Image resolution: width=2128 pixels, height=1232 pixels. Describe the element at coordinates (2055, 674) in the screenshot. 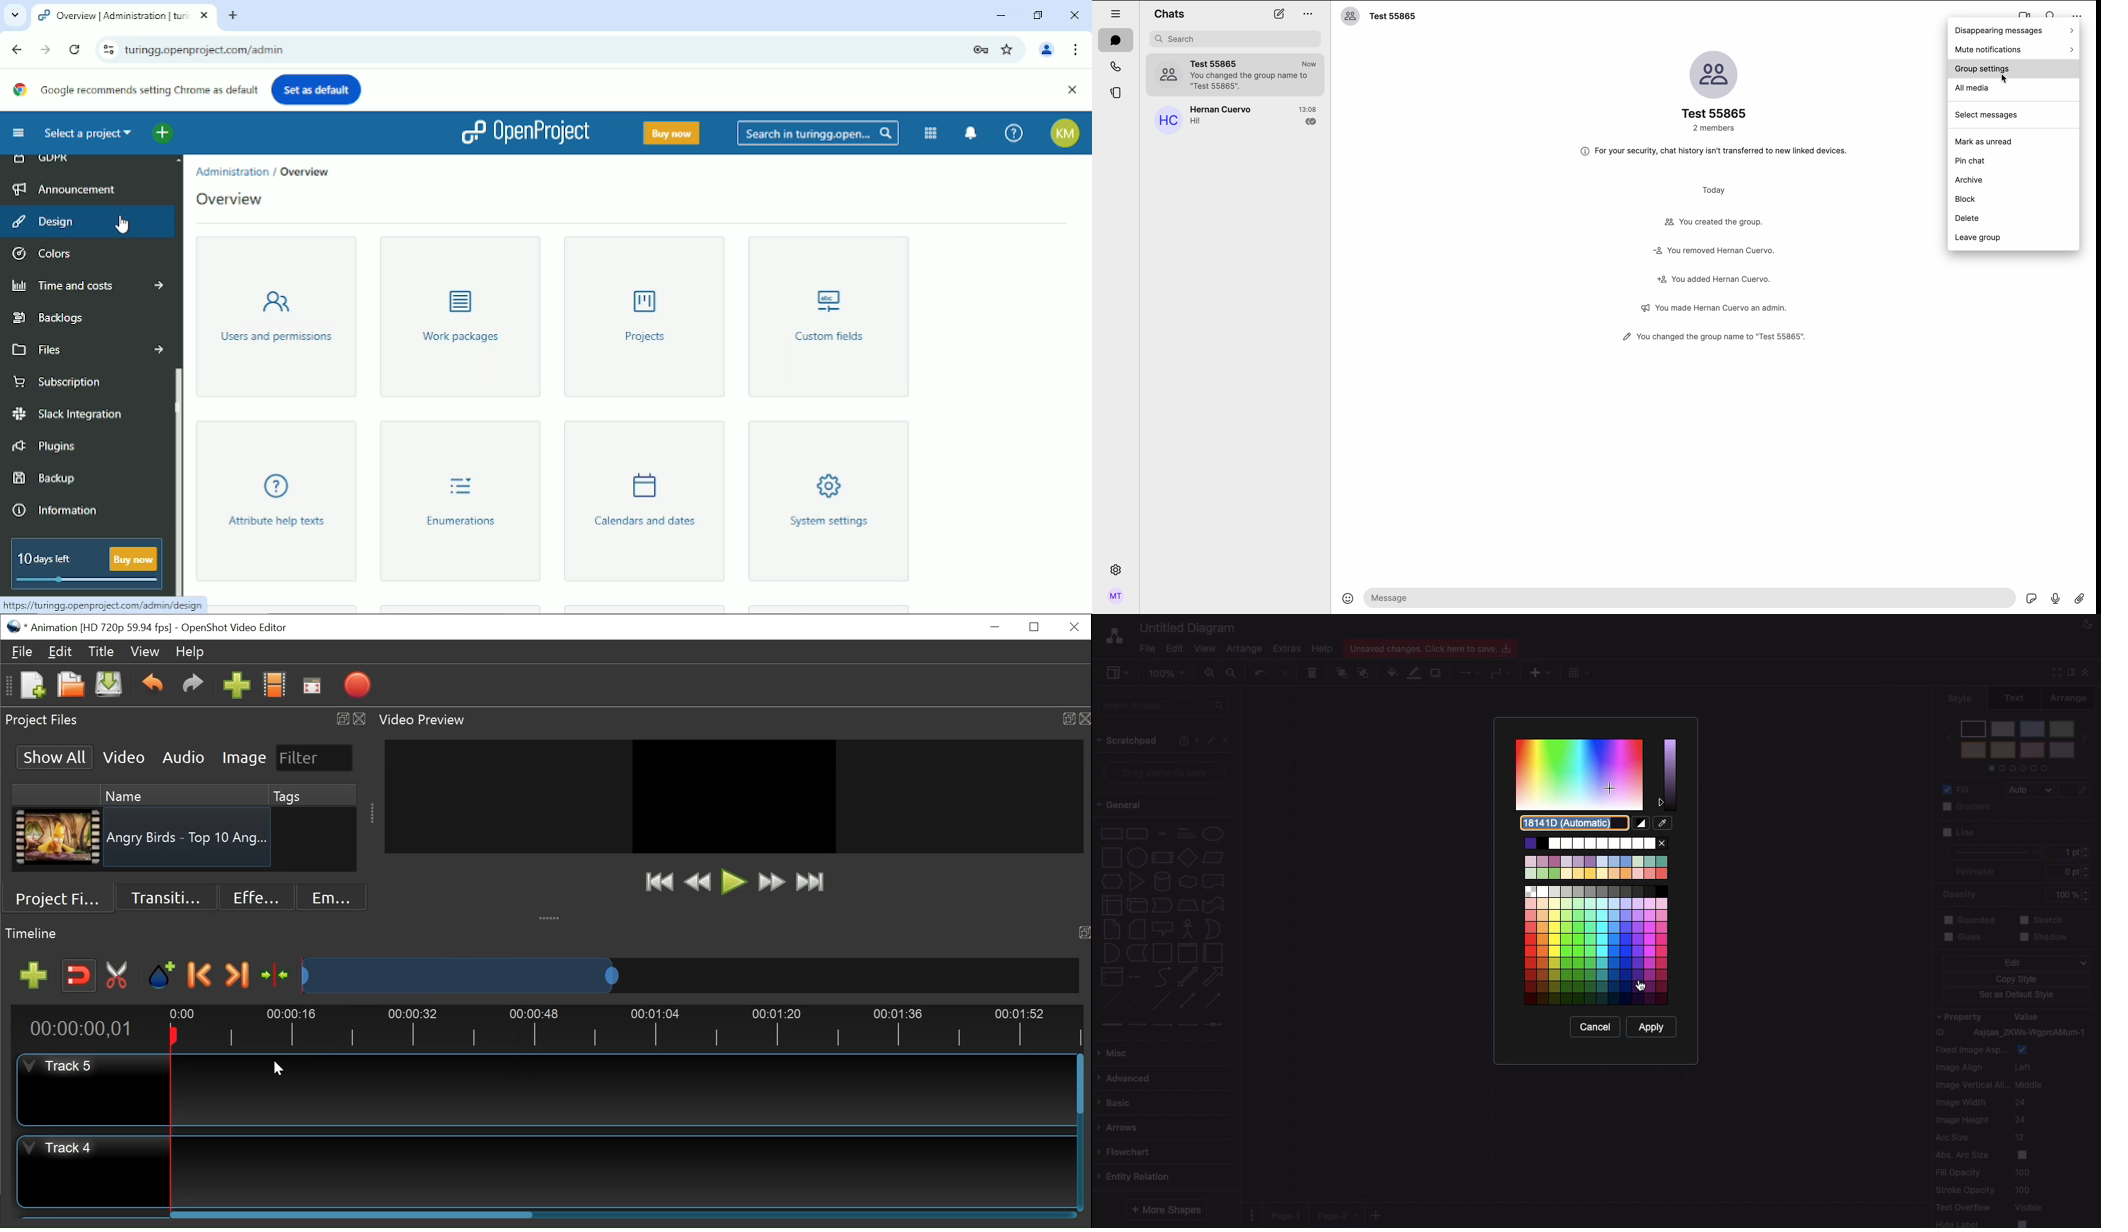

I see `Full screen` at that location.